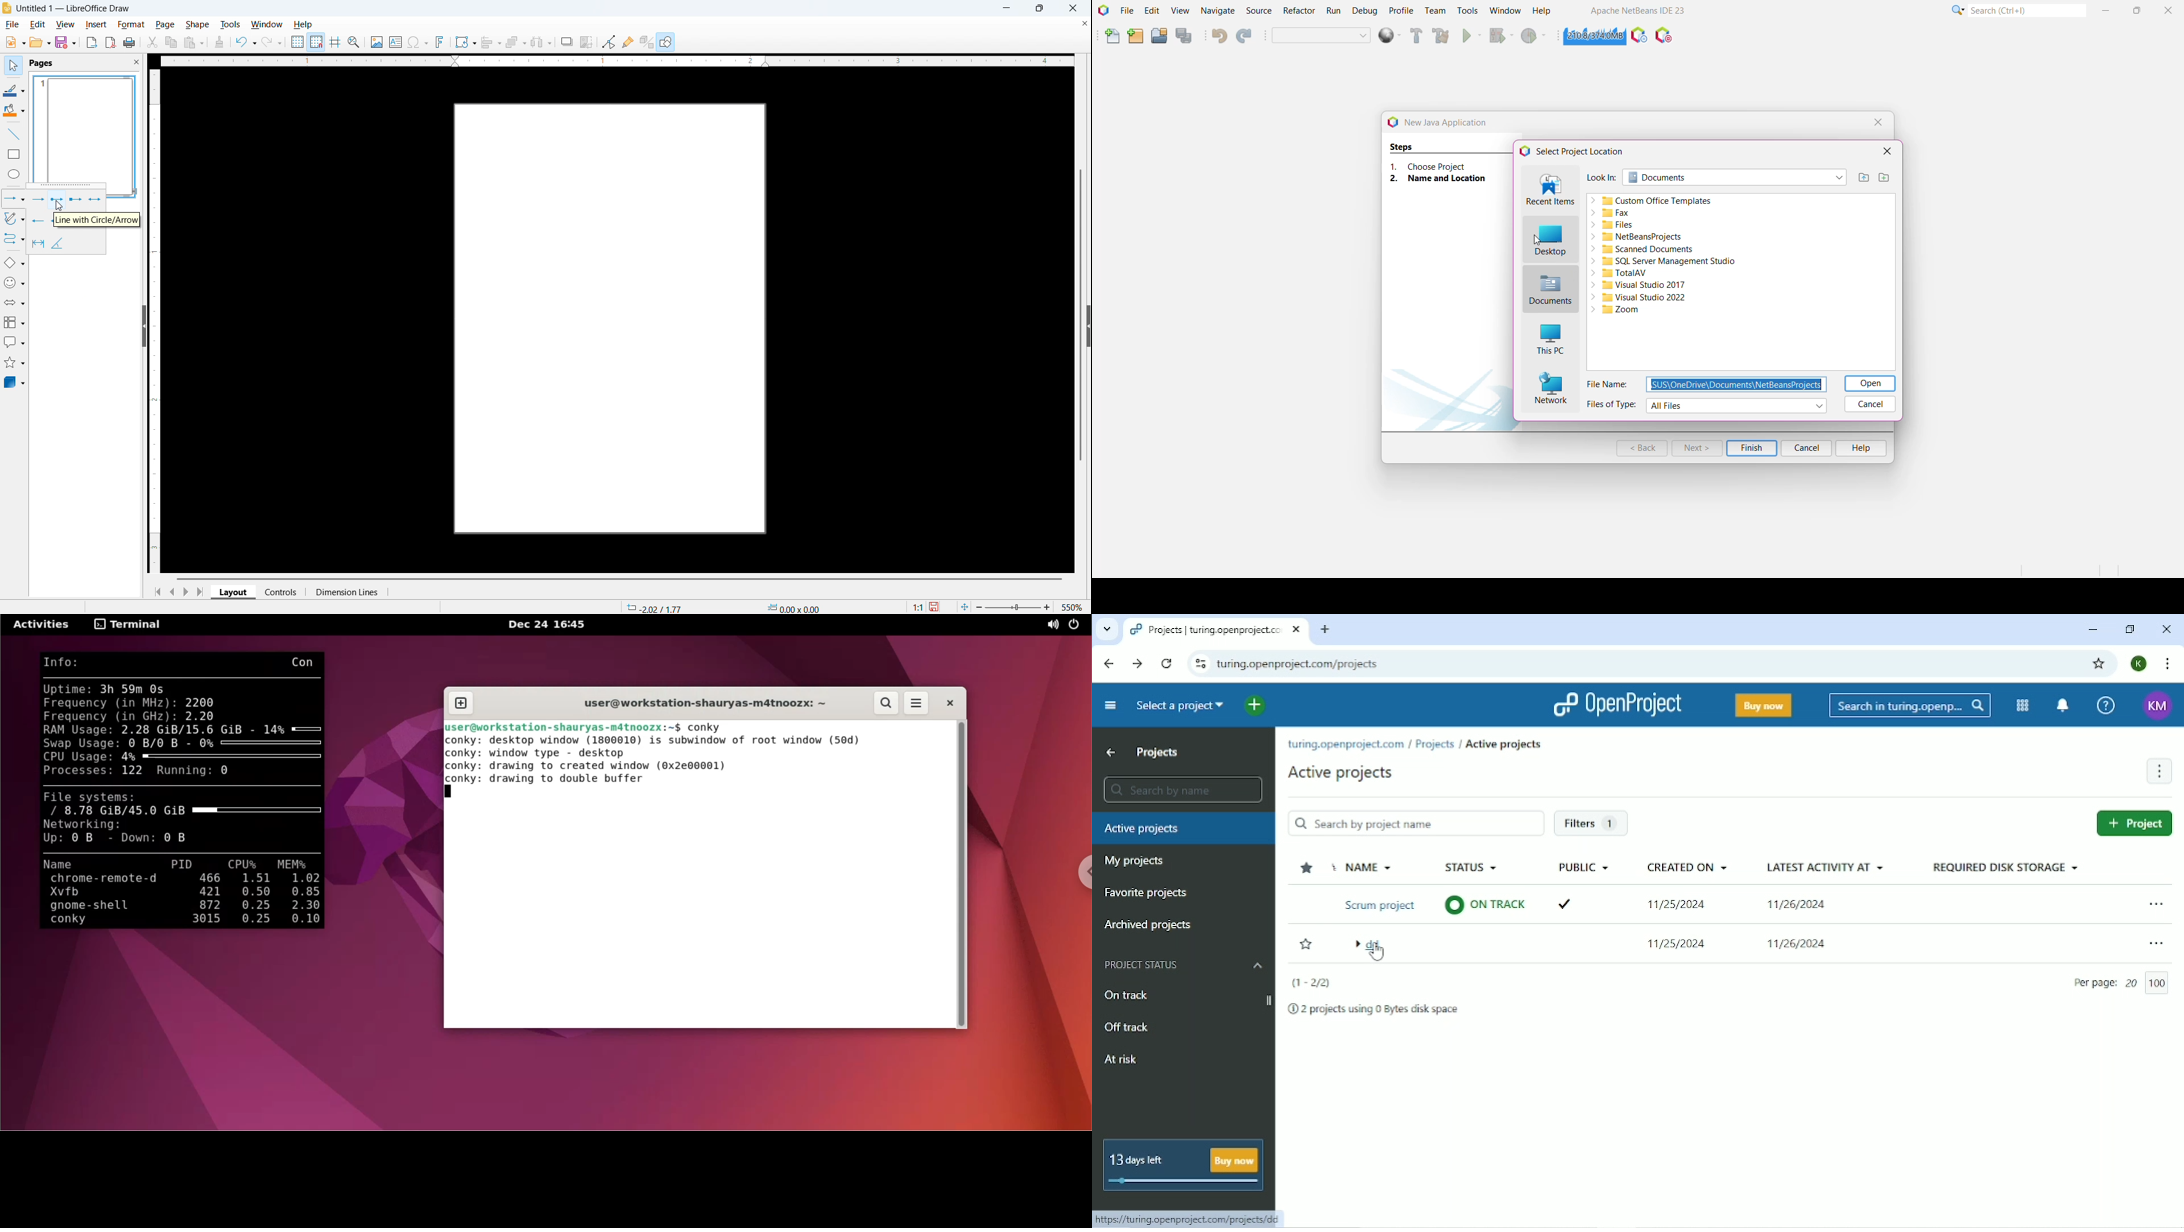 The height and width of the screenshot is (1232, 2184). What do you see at coordinates (567, 42) in the screenshot?
I see `Shadow ` at bounding box center [567, 42].